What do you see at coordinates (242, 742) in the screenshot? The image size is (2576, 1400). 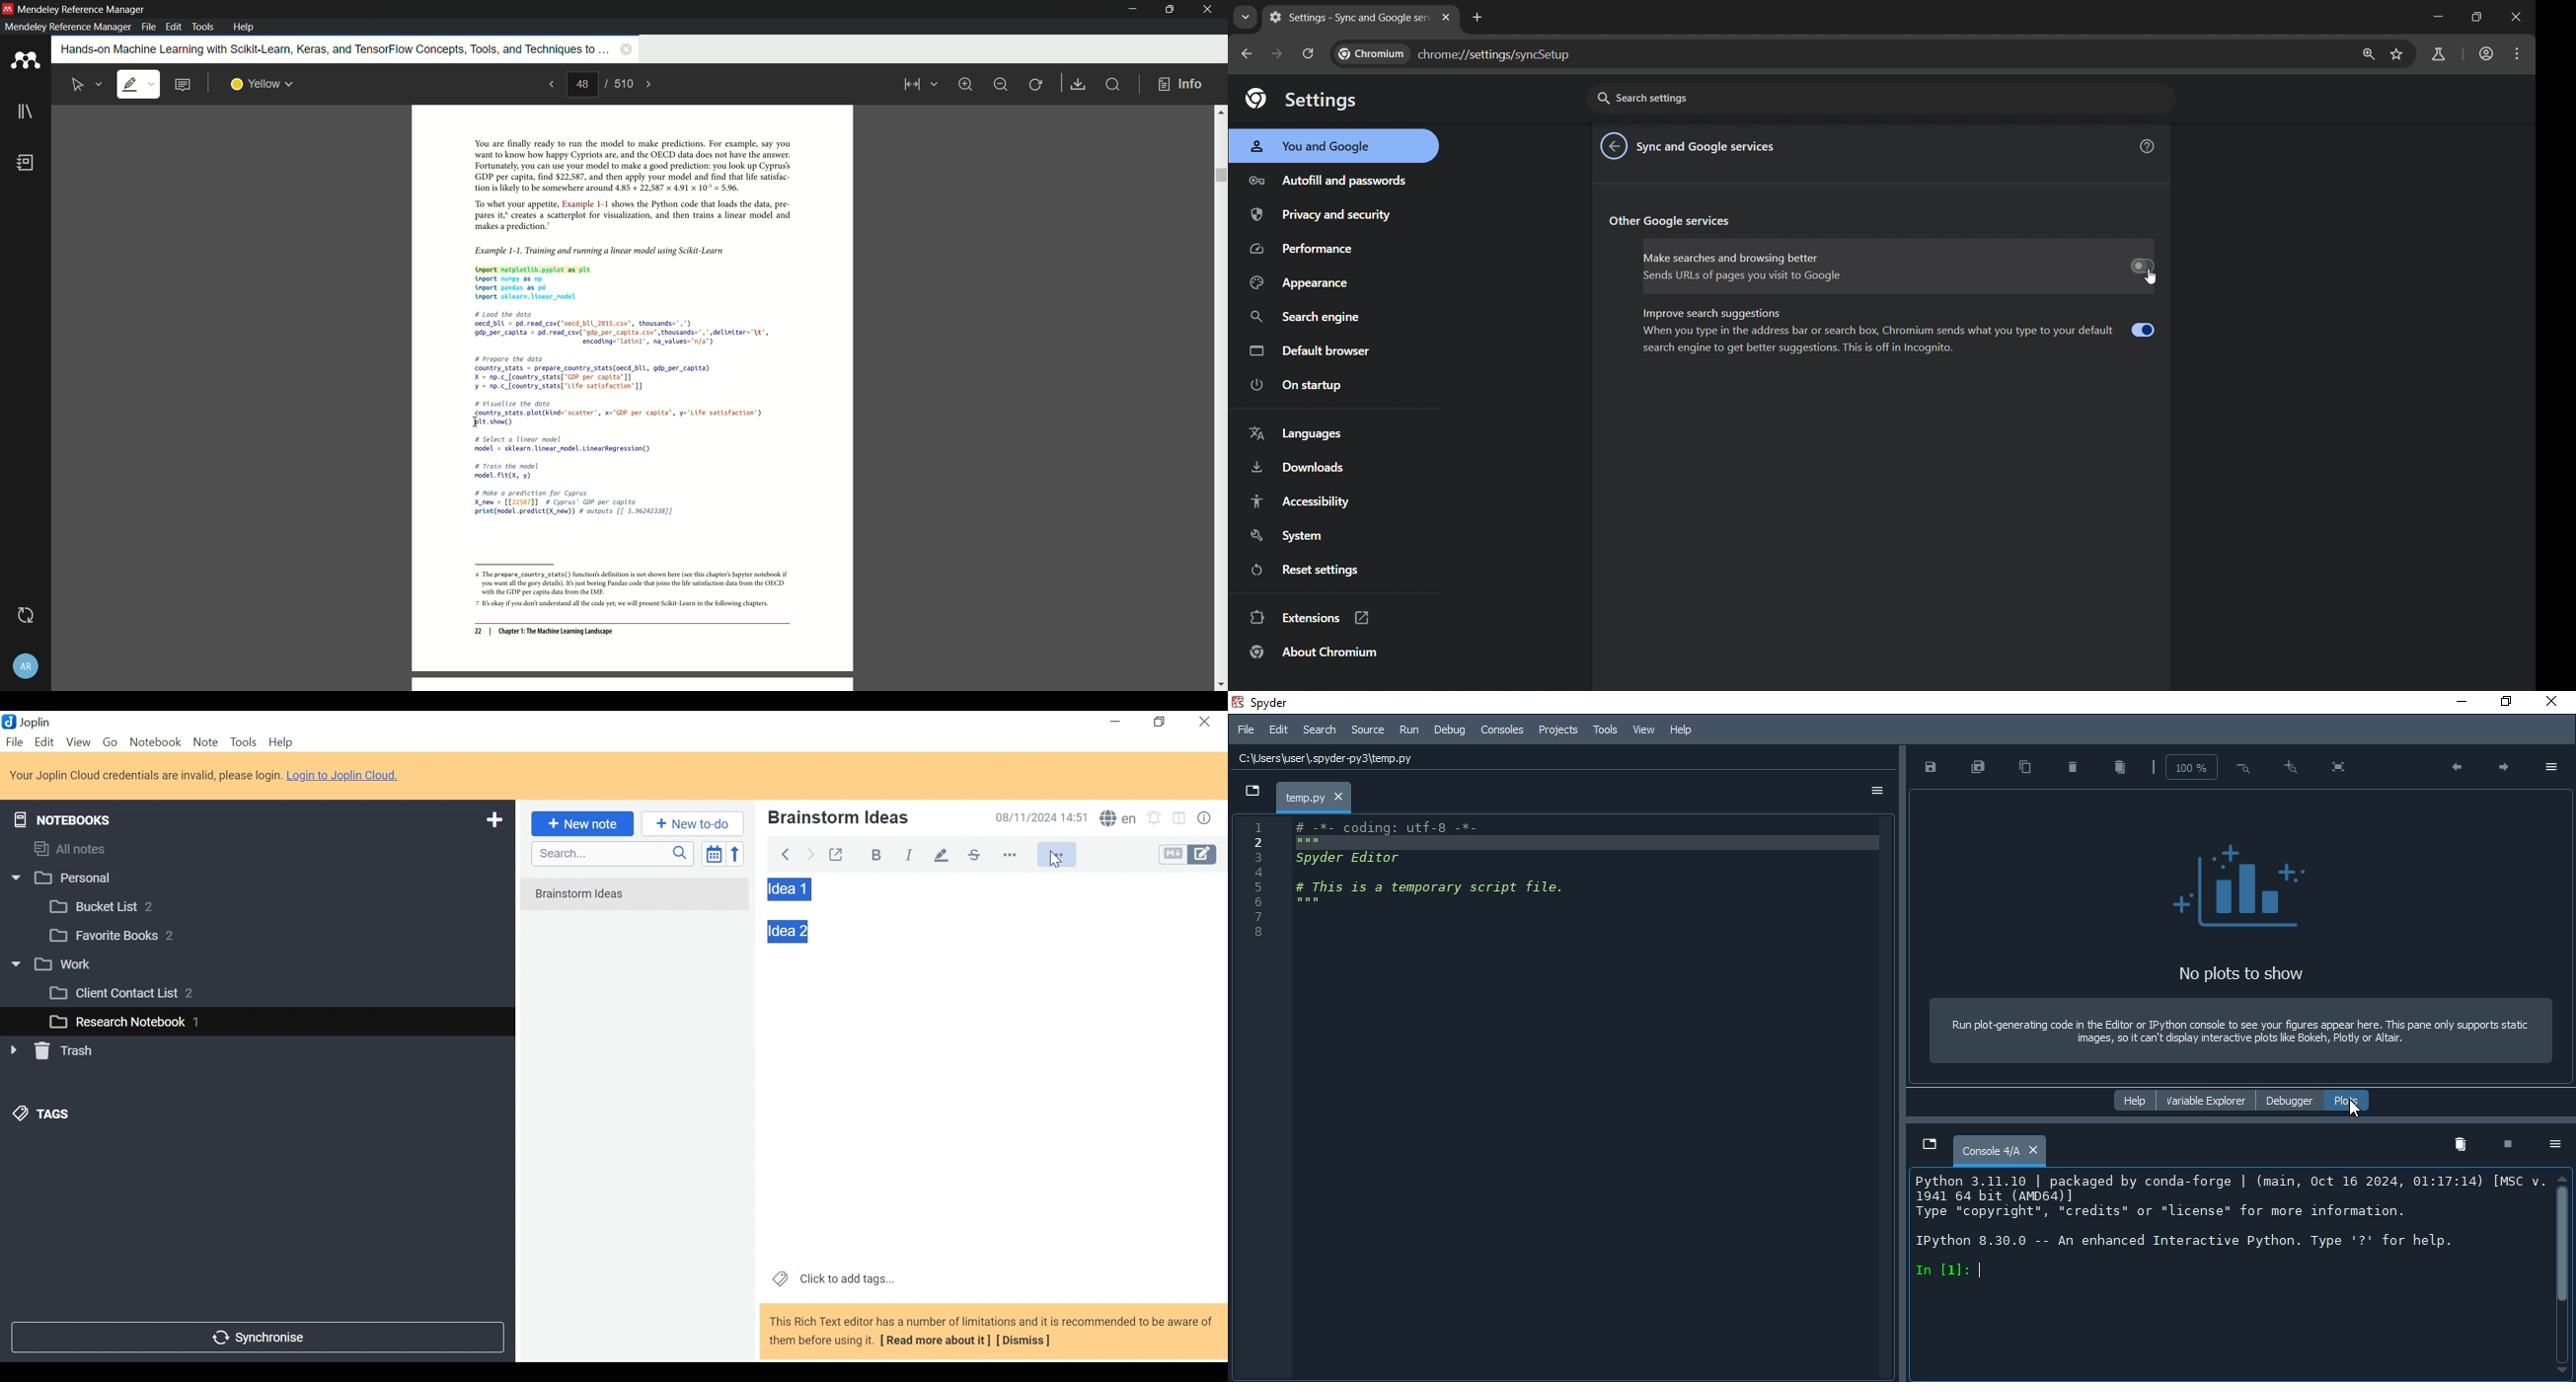 I see `Tools` at bounding box center [242, 742].